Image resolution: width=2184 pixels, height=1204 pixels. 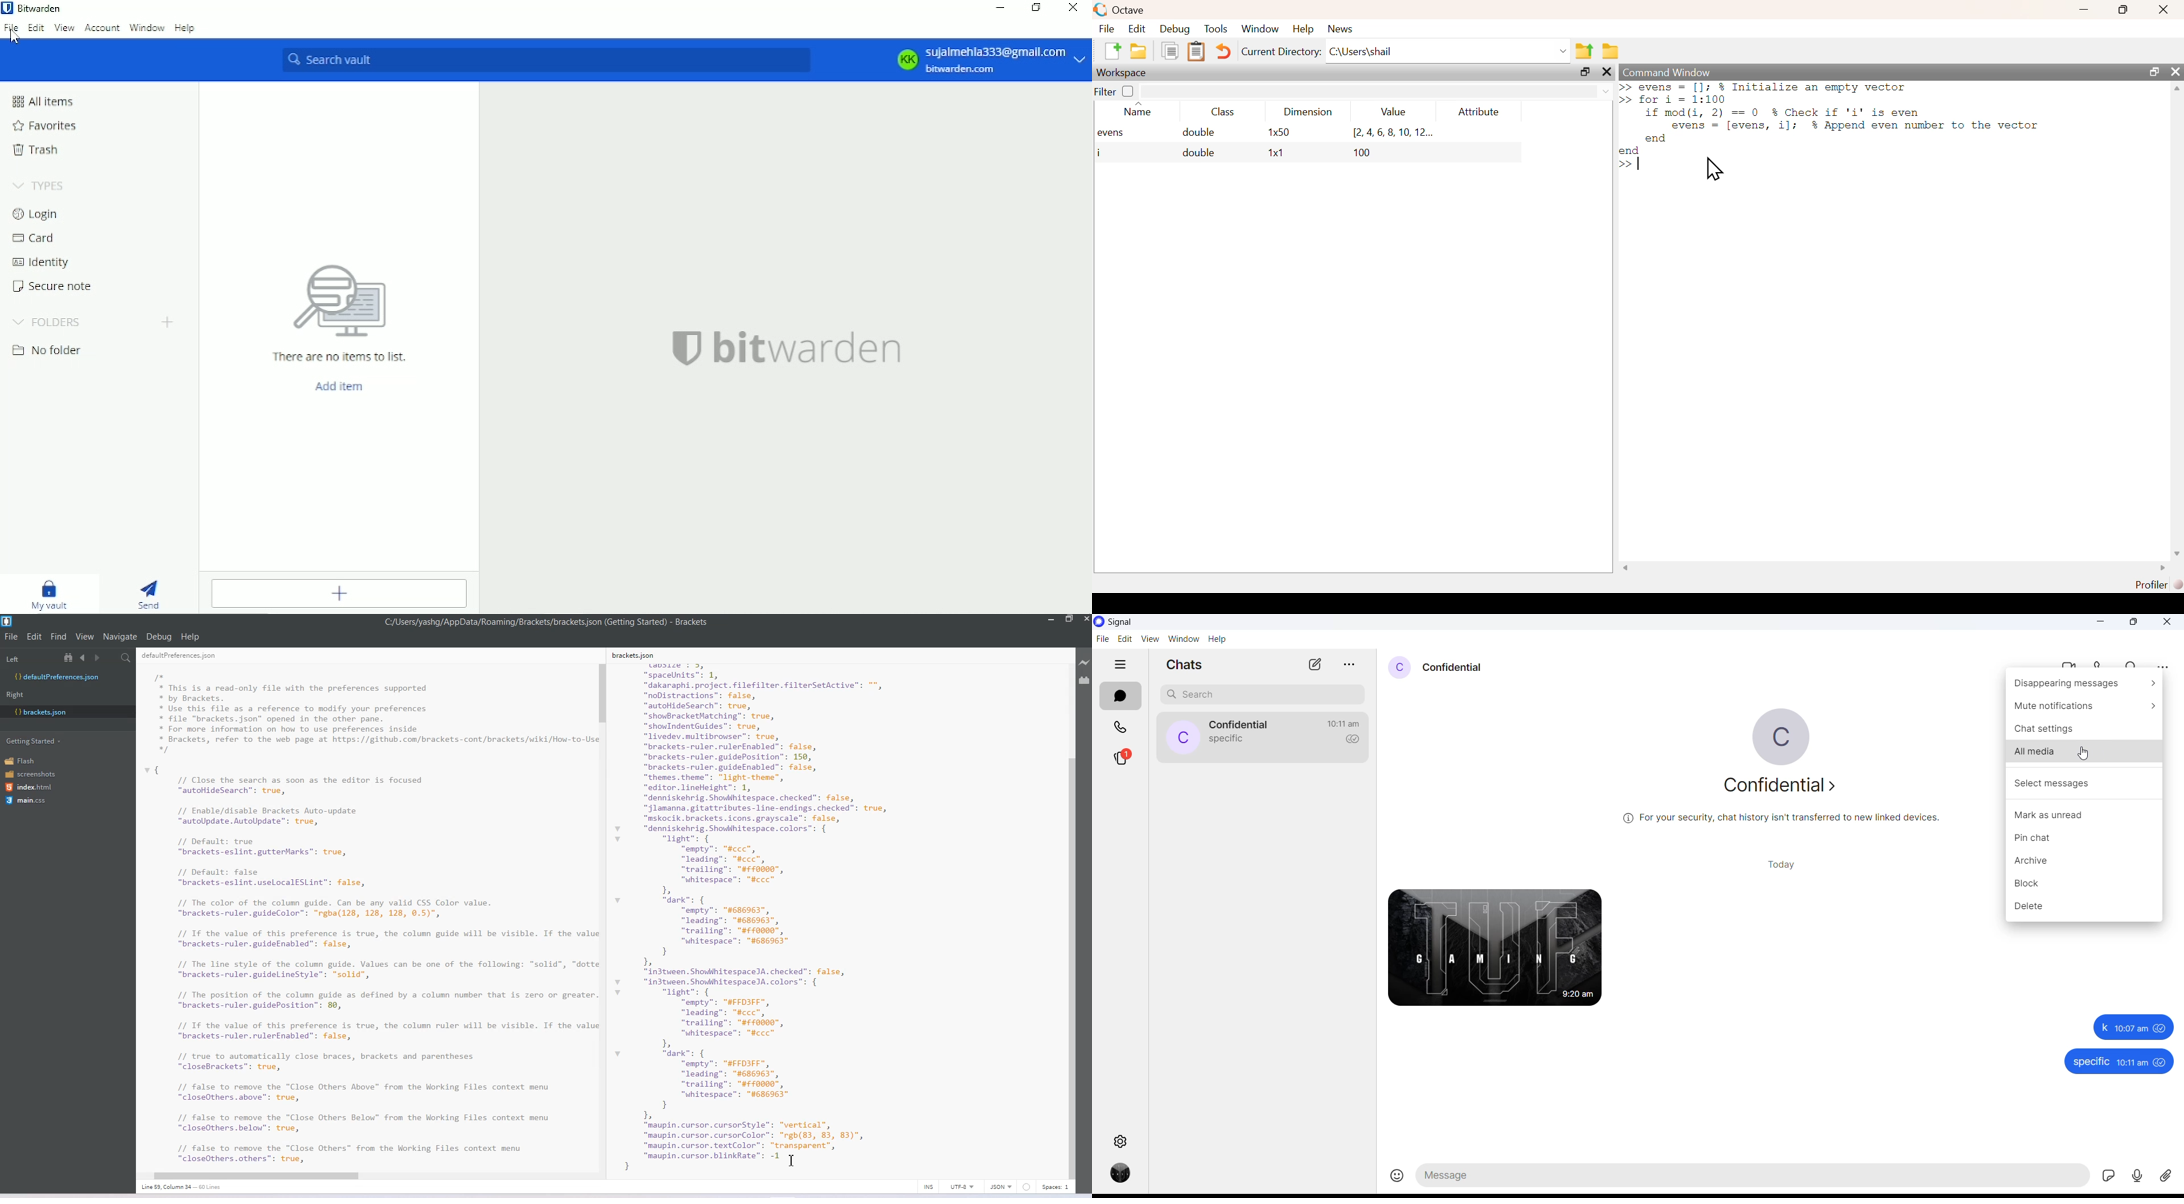 I want to click on new chat, so click(x=1313, y=665).